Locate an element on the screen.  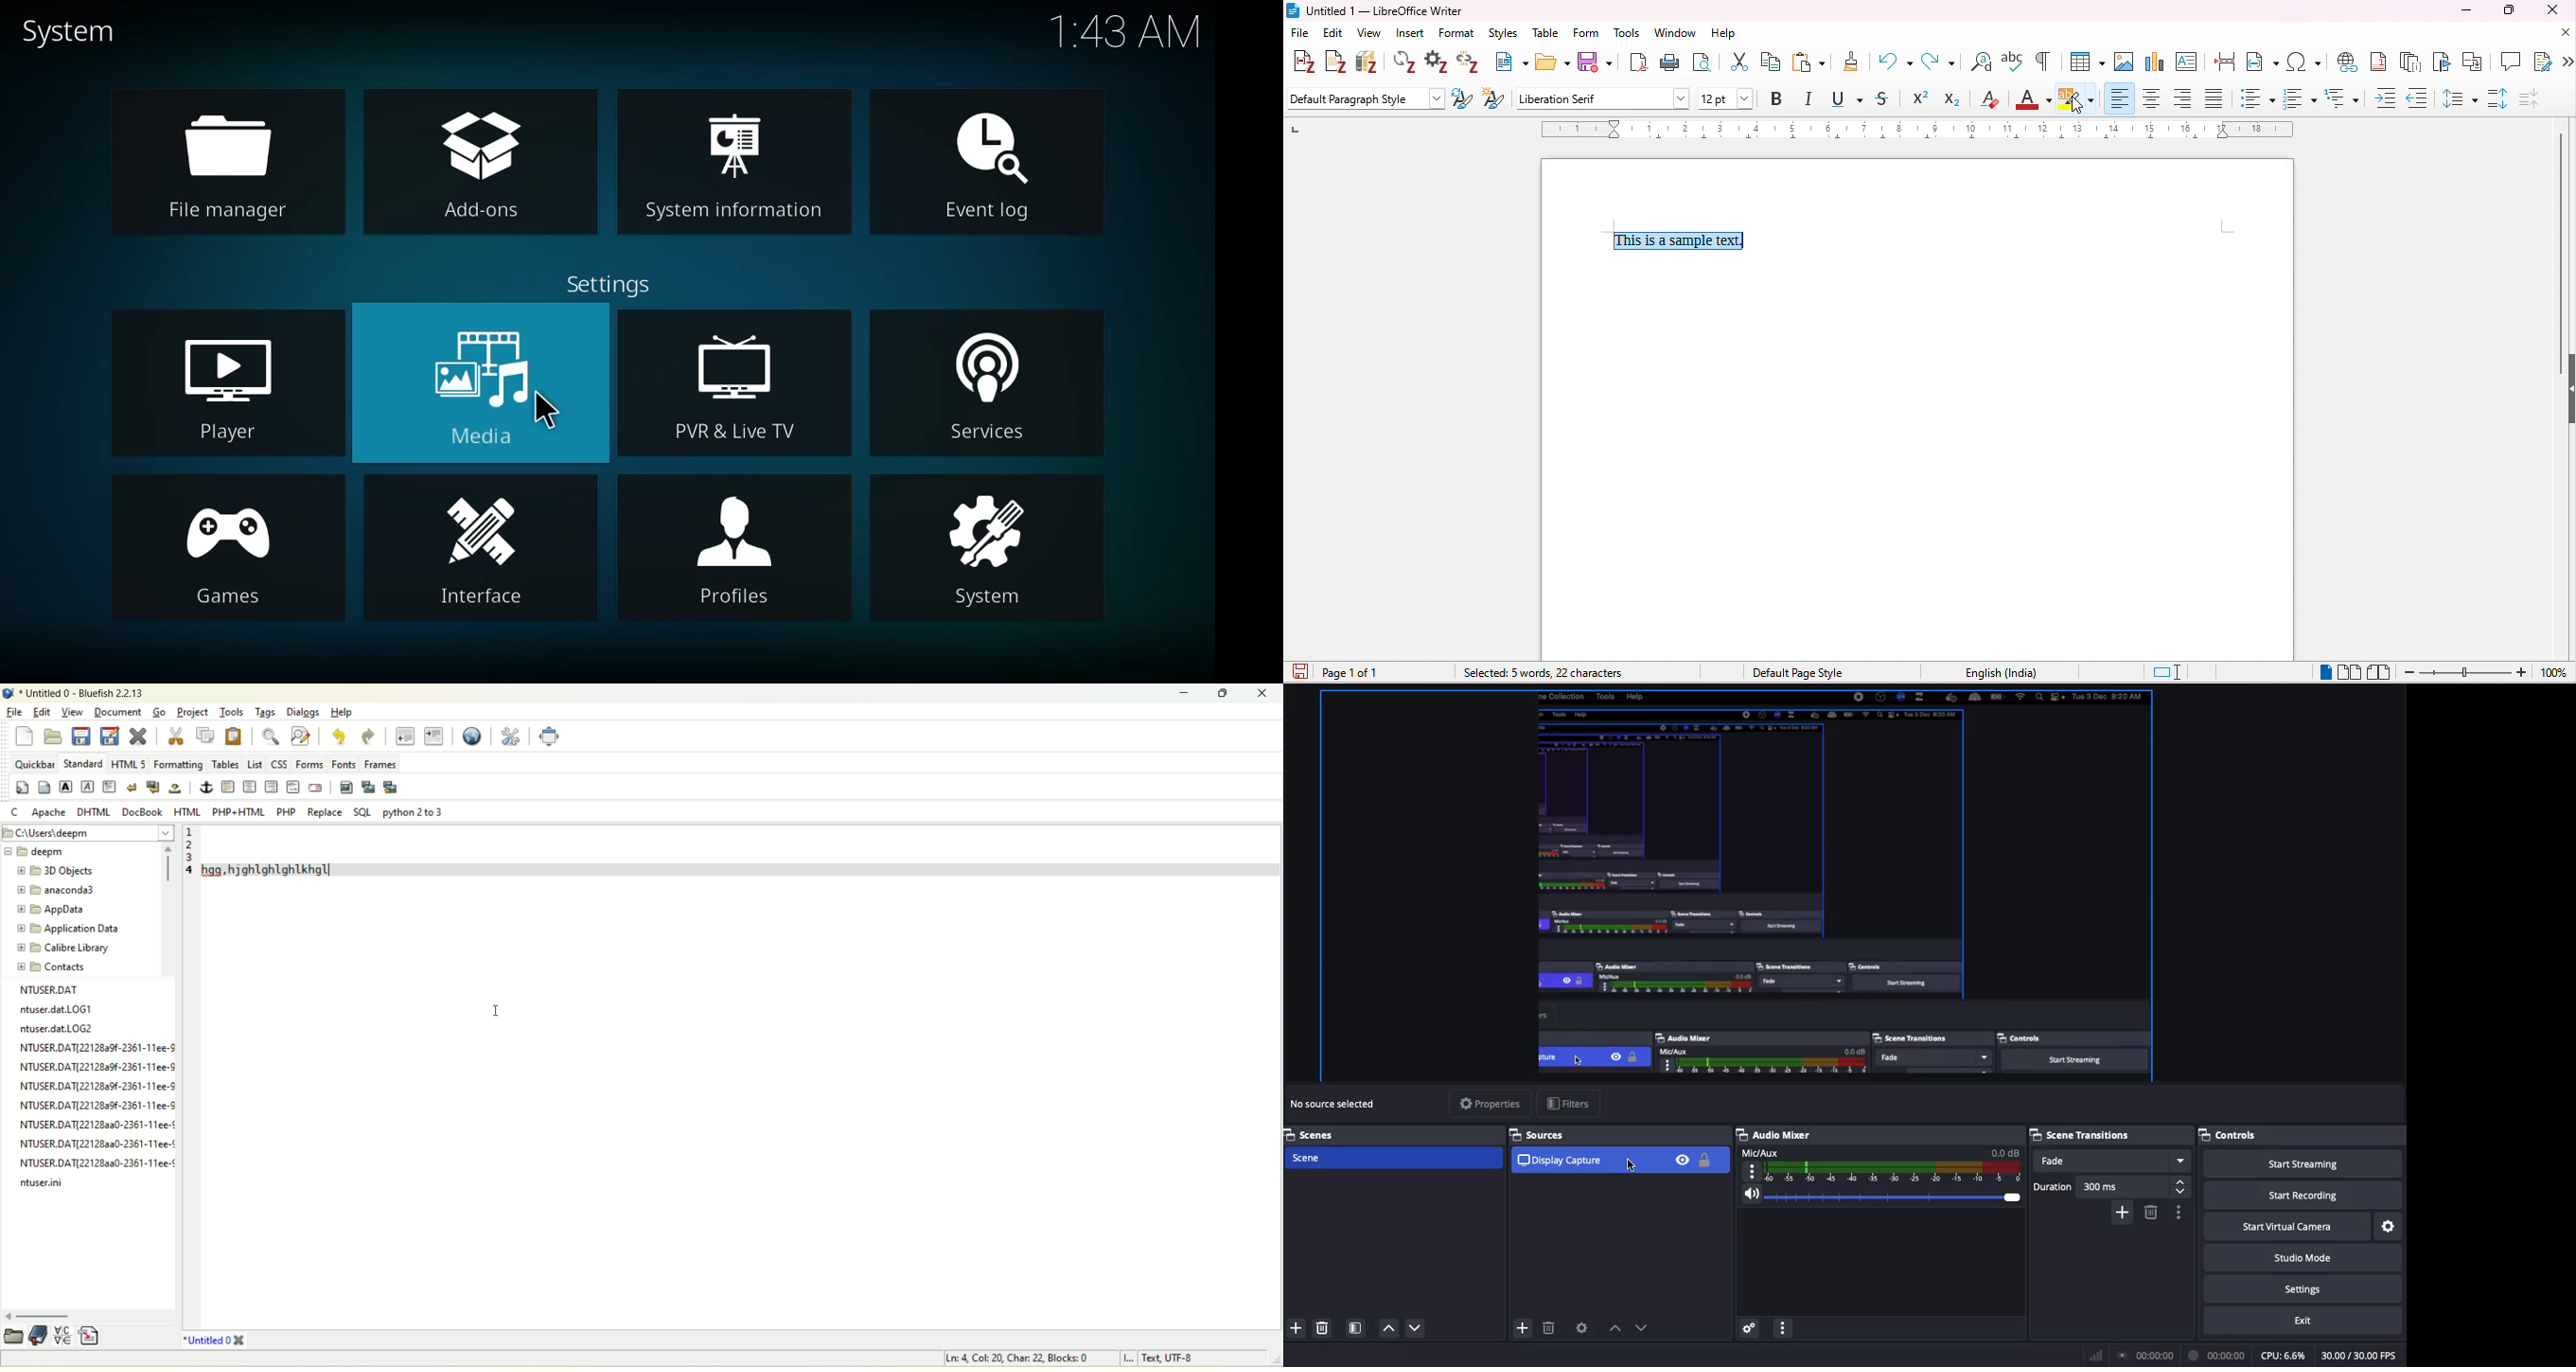
Scene filter is located at coordinates (1356, 1327).